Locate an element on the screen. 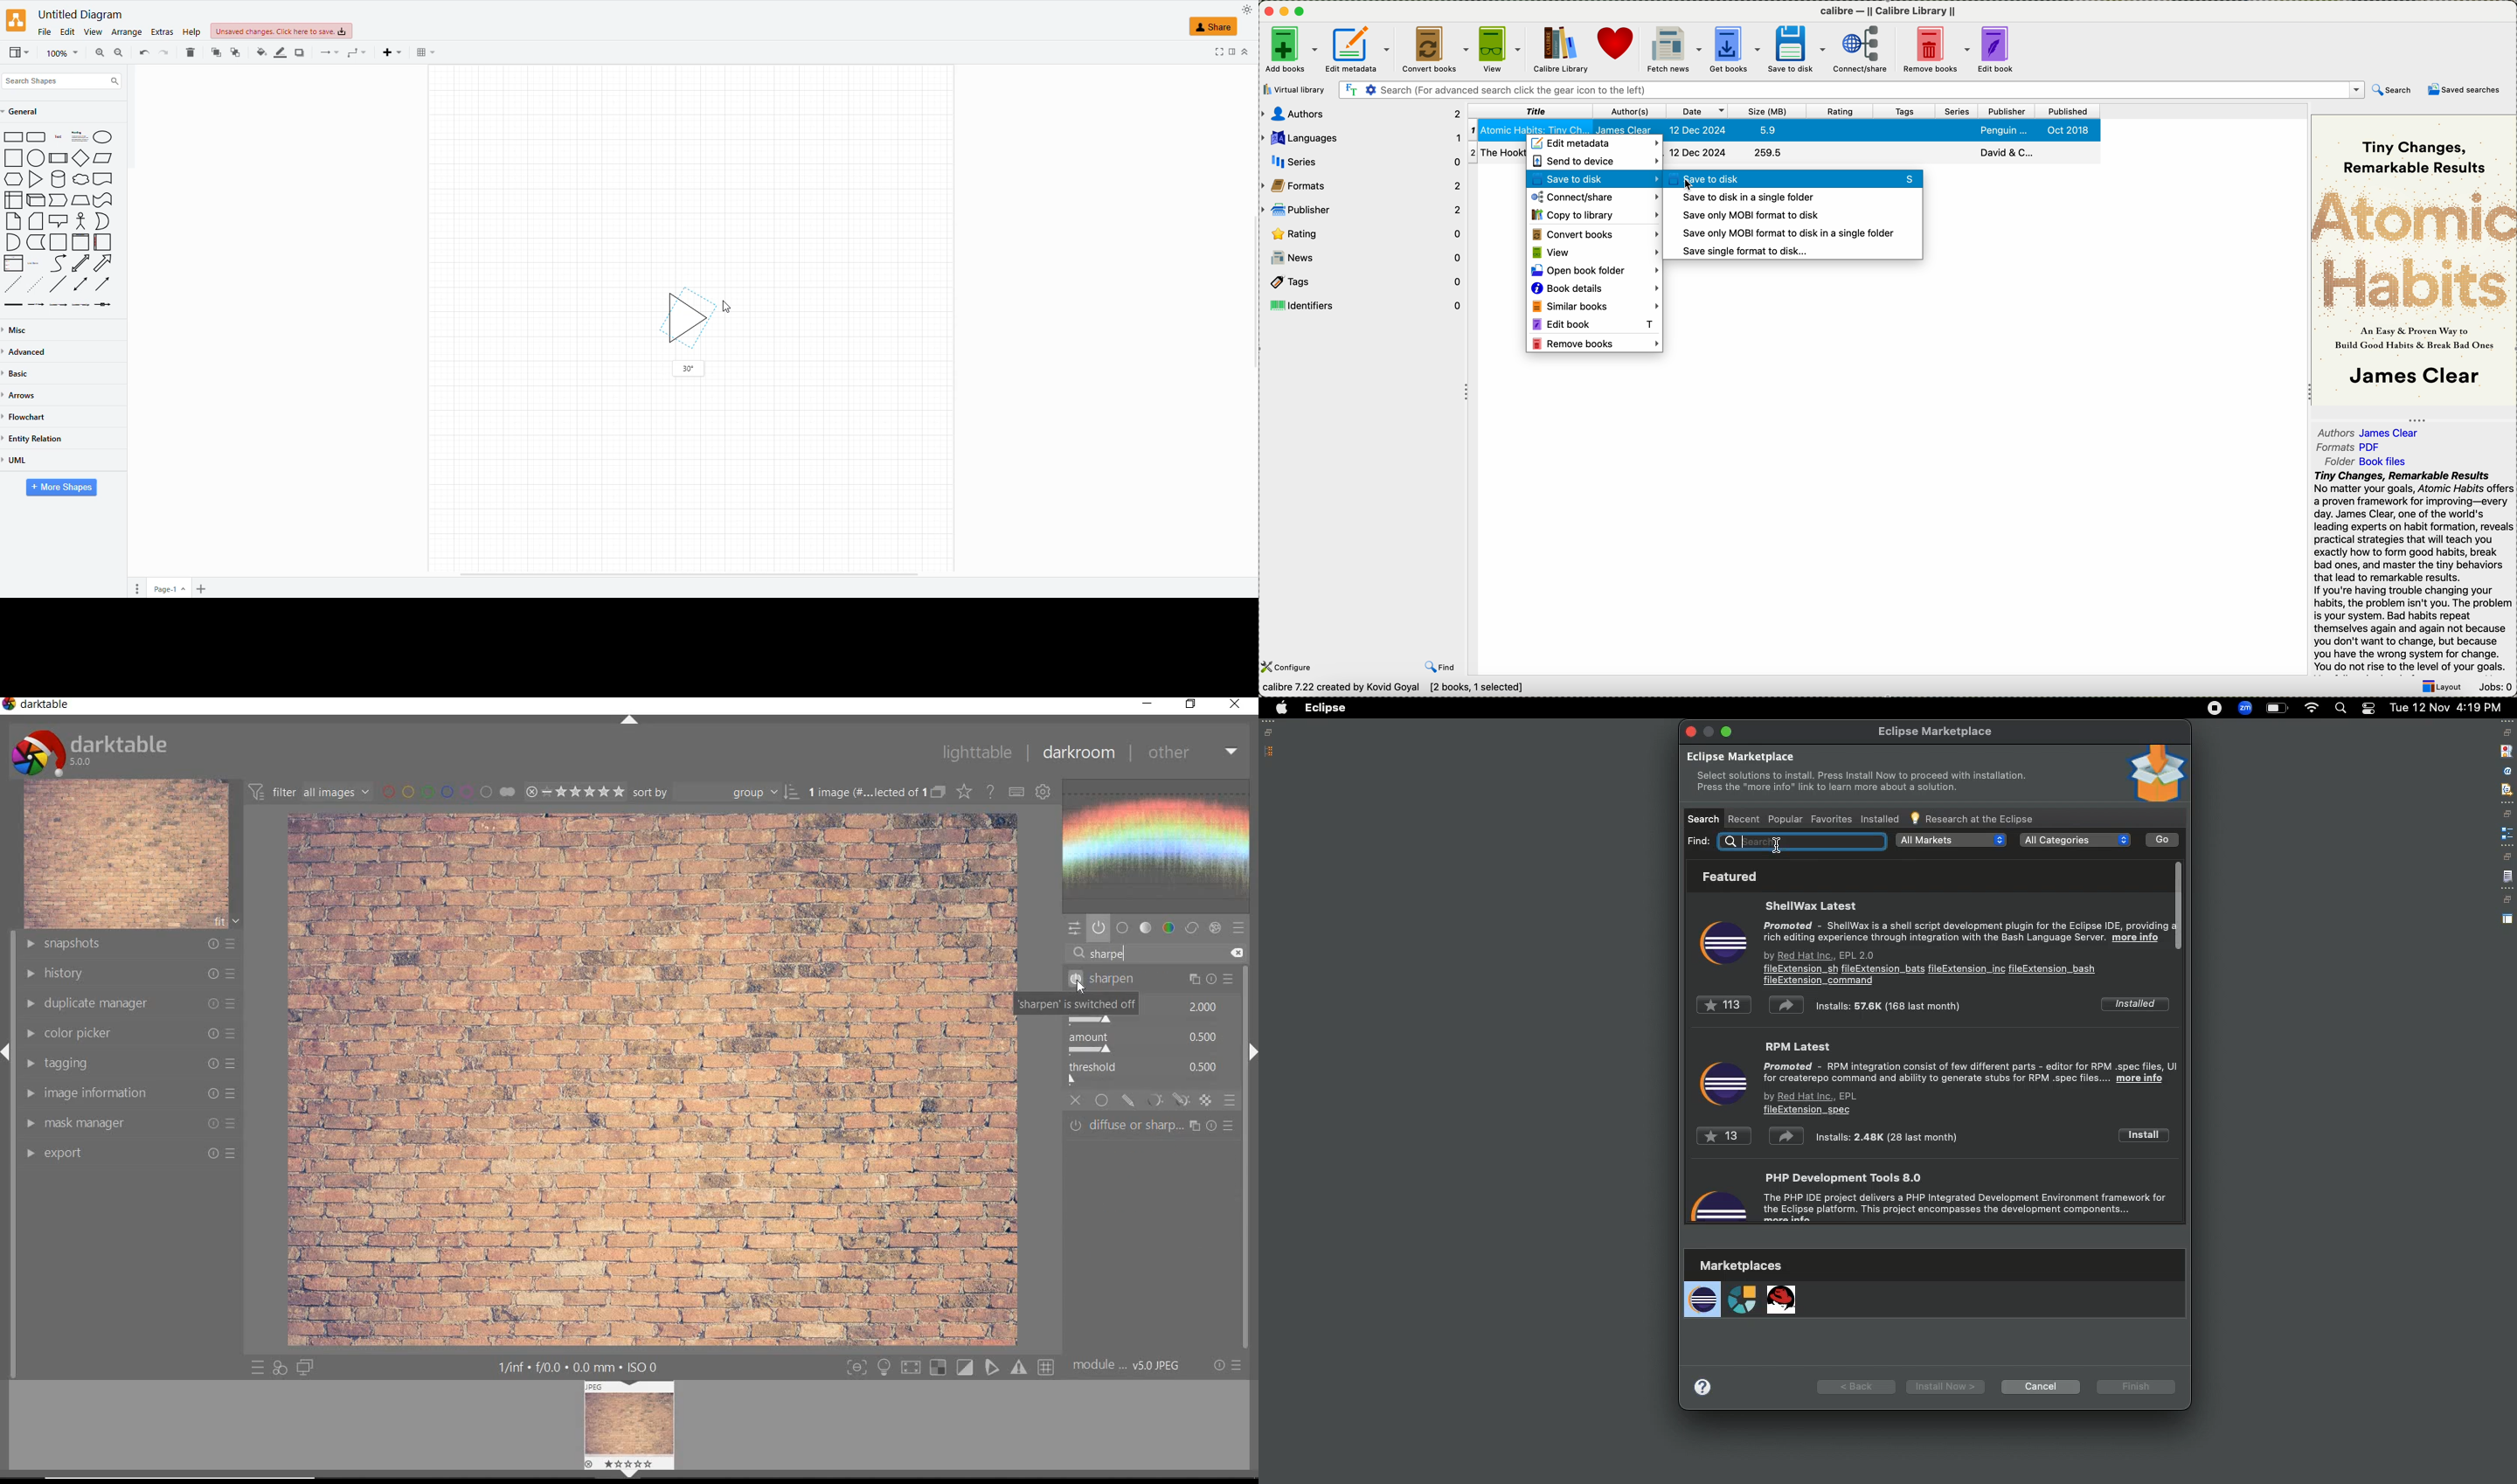 The width and height of the screenshot is (2520, 1484). THRESHOLD 0.500 is located at coordinates (1148, 1074).